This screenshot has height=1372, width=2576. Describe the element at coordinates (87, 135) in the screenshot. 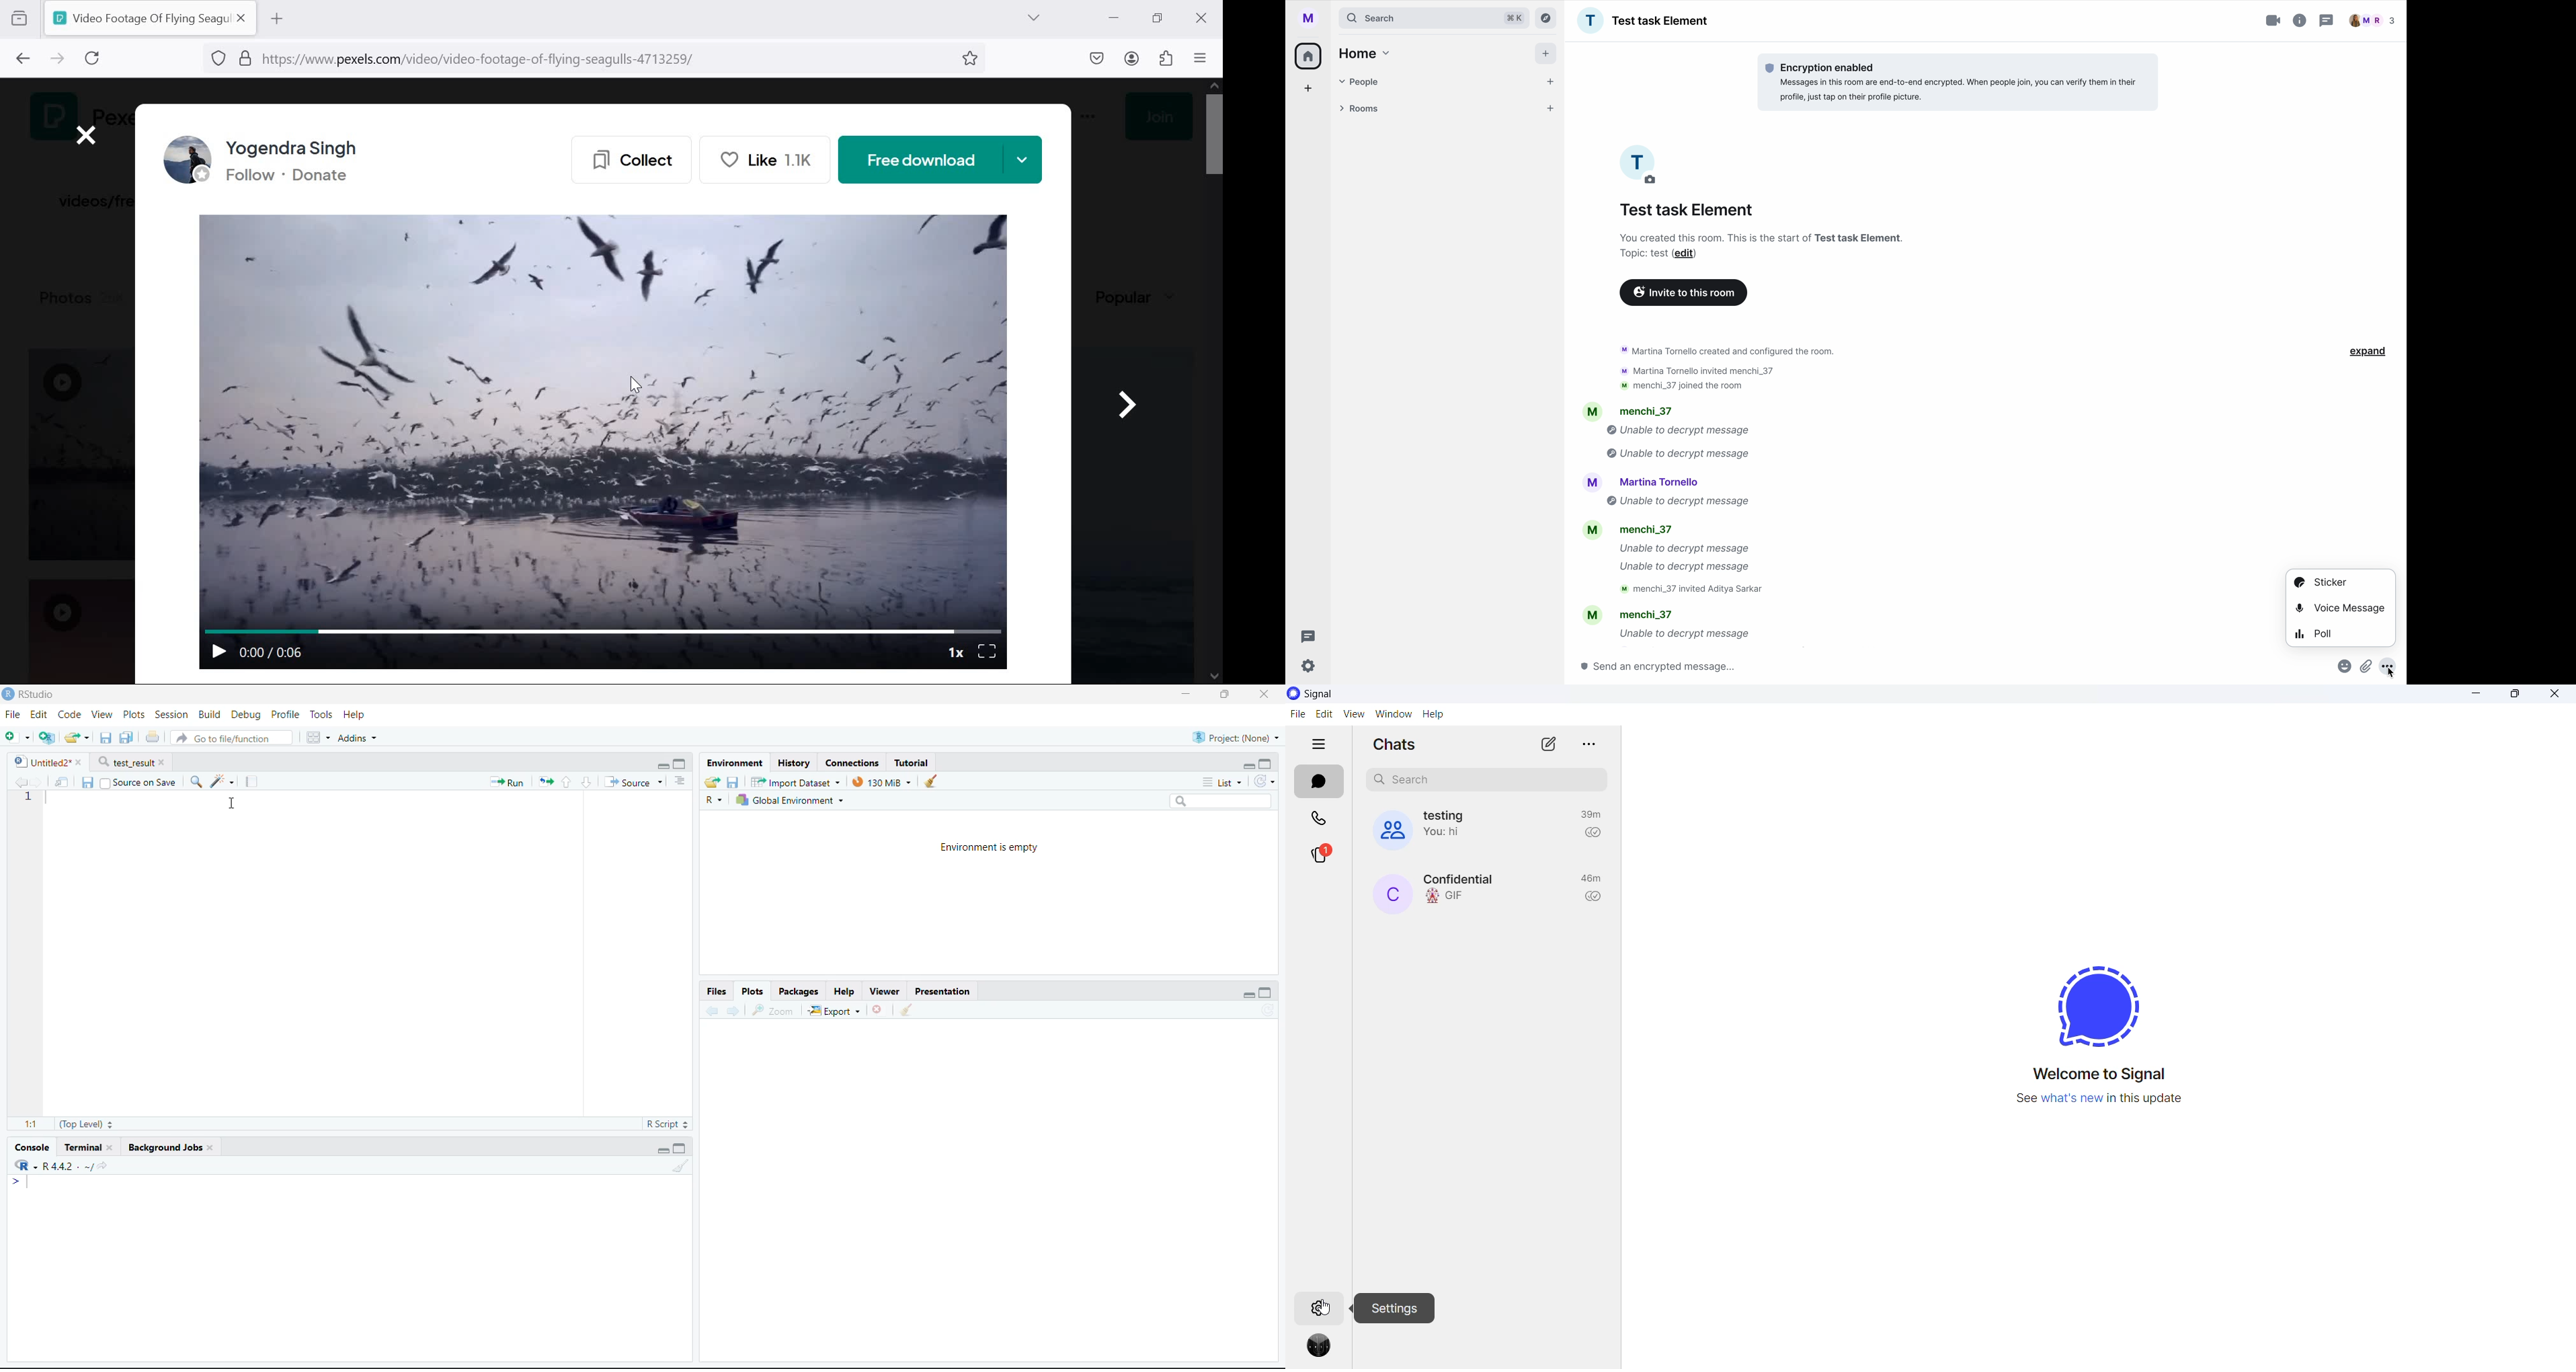

I see `close` at that location.